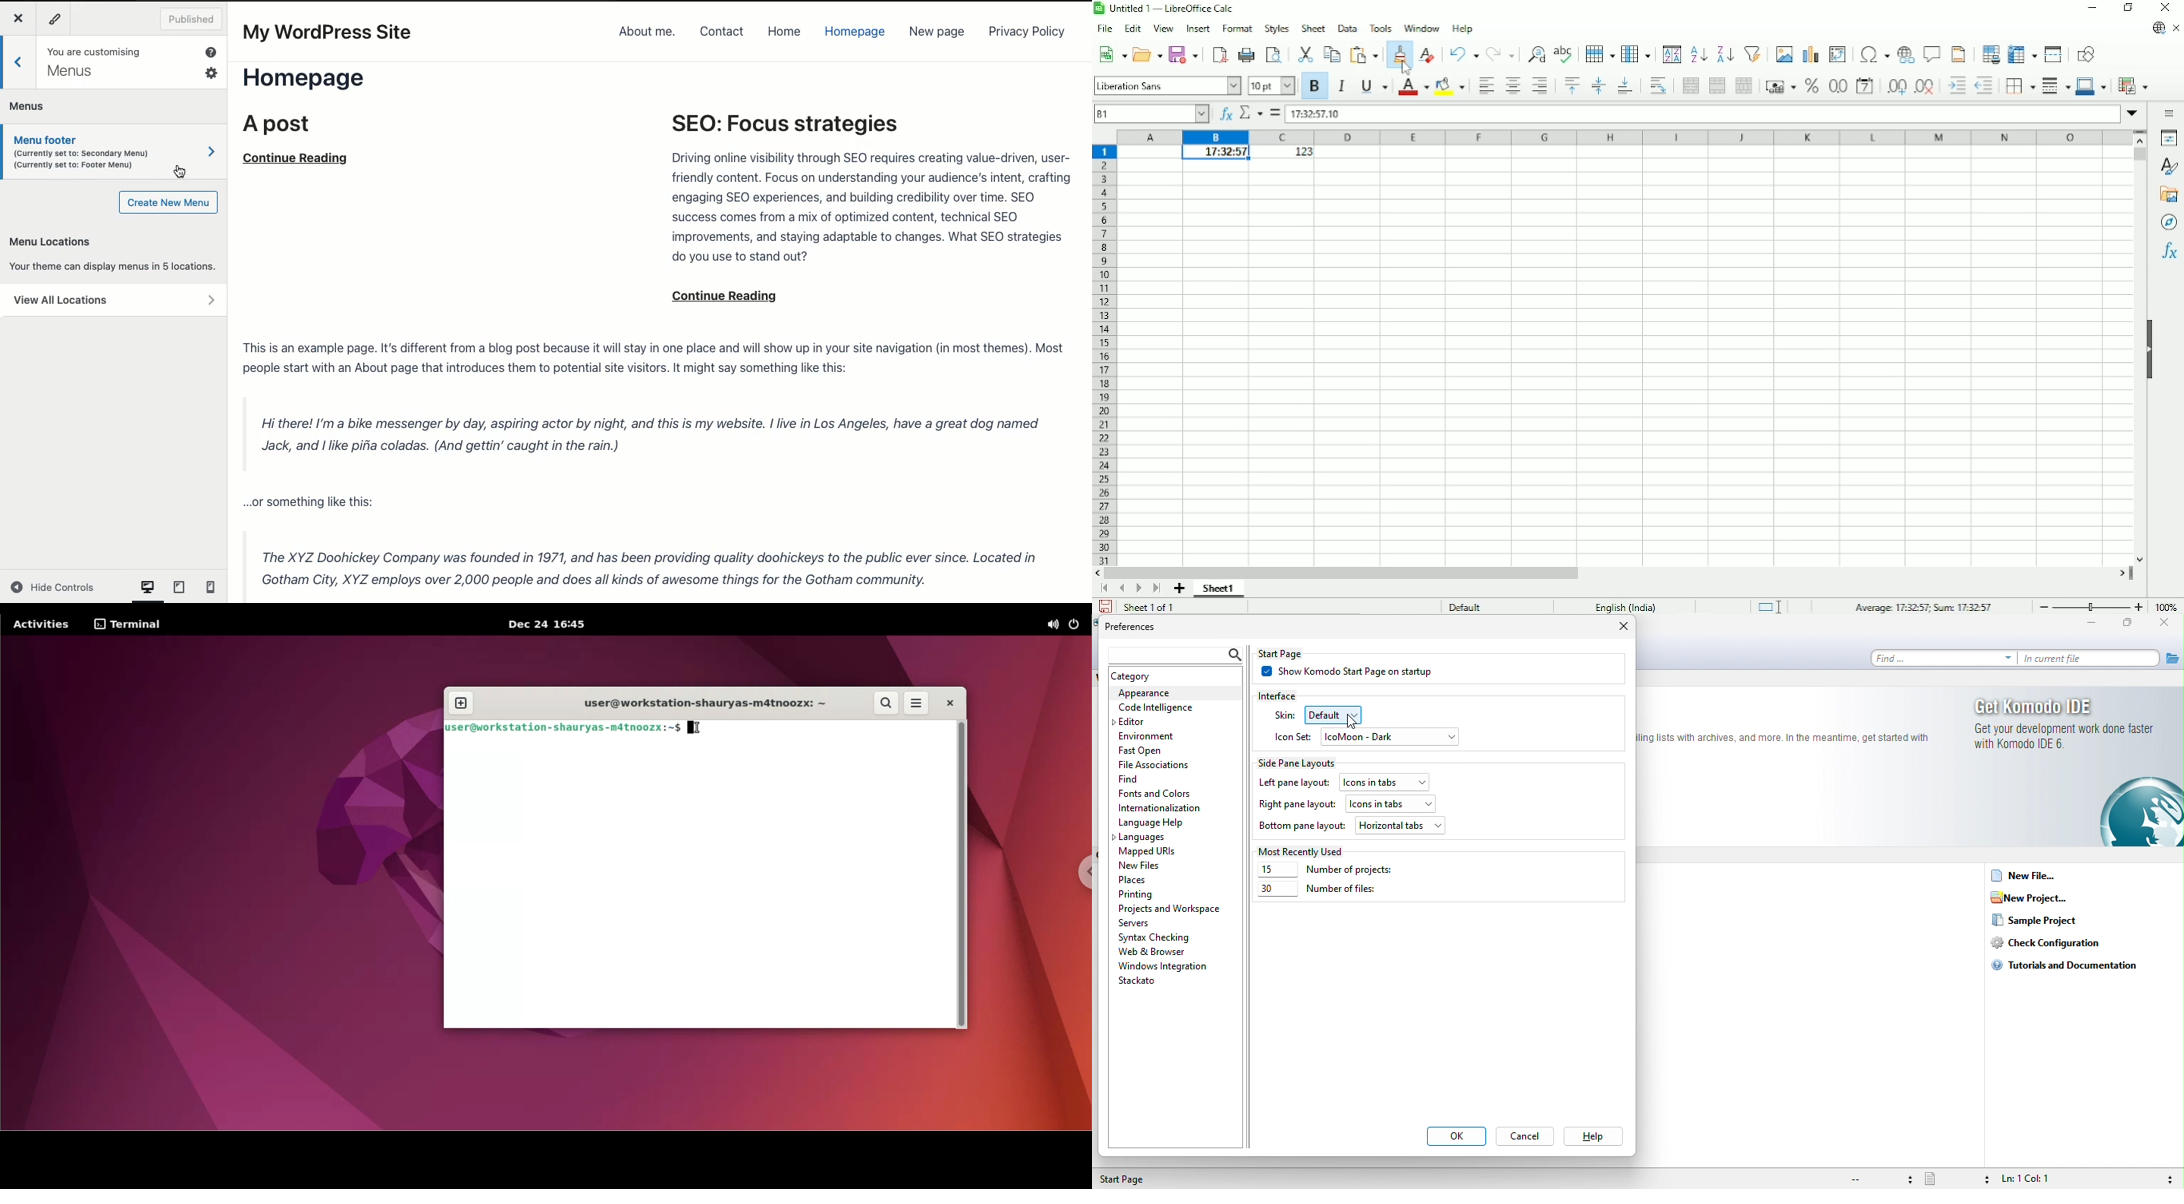  Describe the element at coordinates (1629, 605) in the screenshot. I see `English (India)` at that location.